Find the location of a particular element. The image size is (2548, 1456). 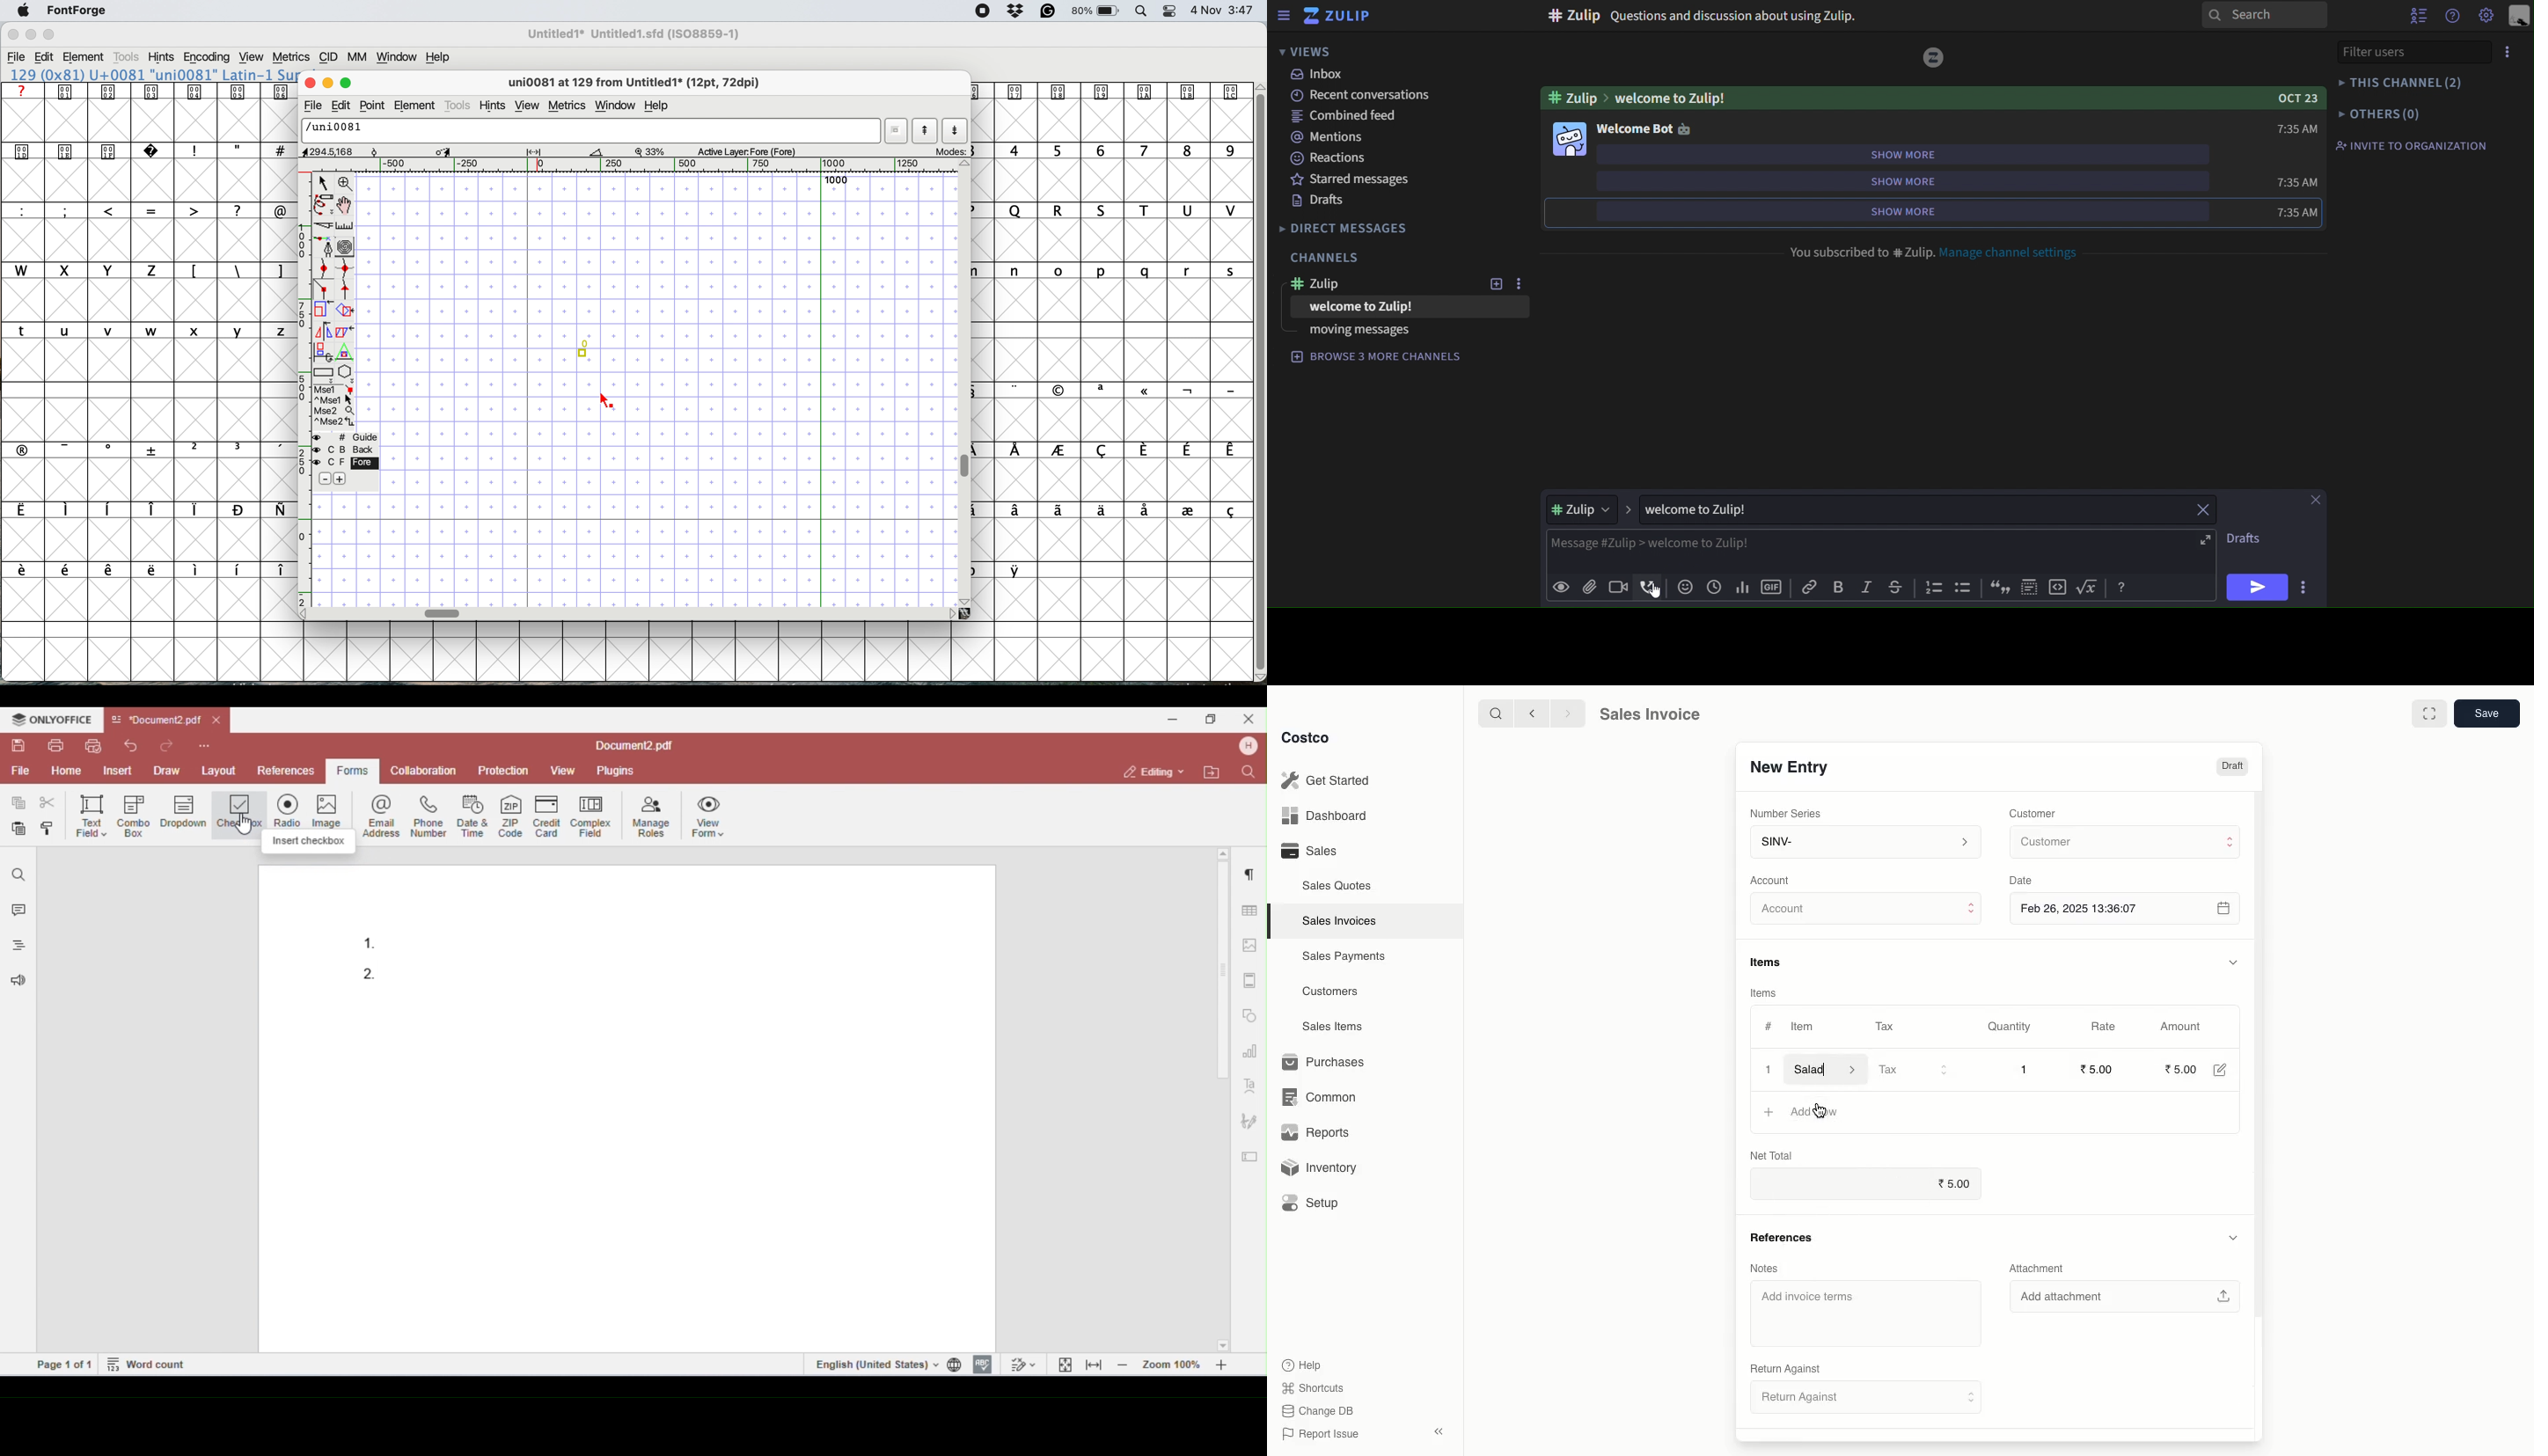

help is located at coordinates (2453, 17).